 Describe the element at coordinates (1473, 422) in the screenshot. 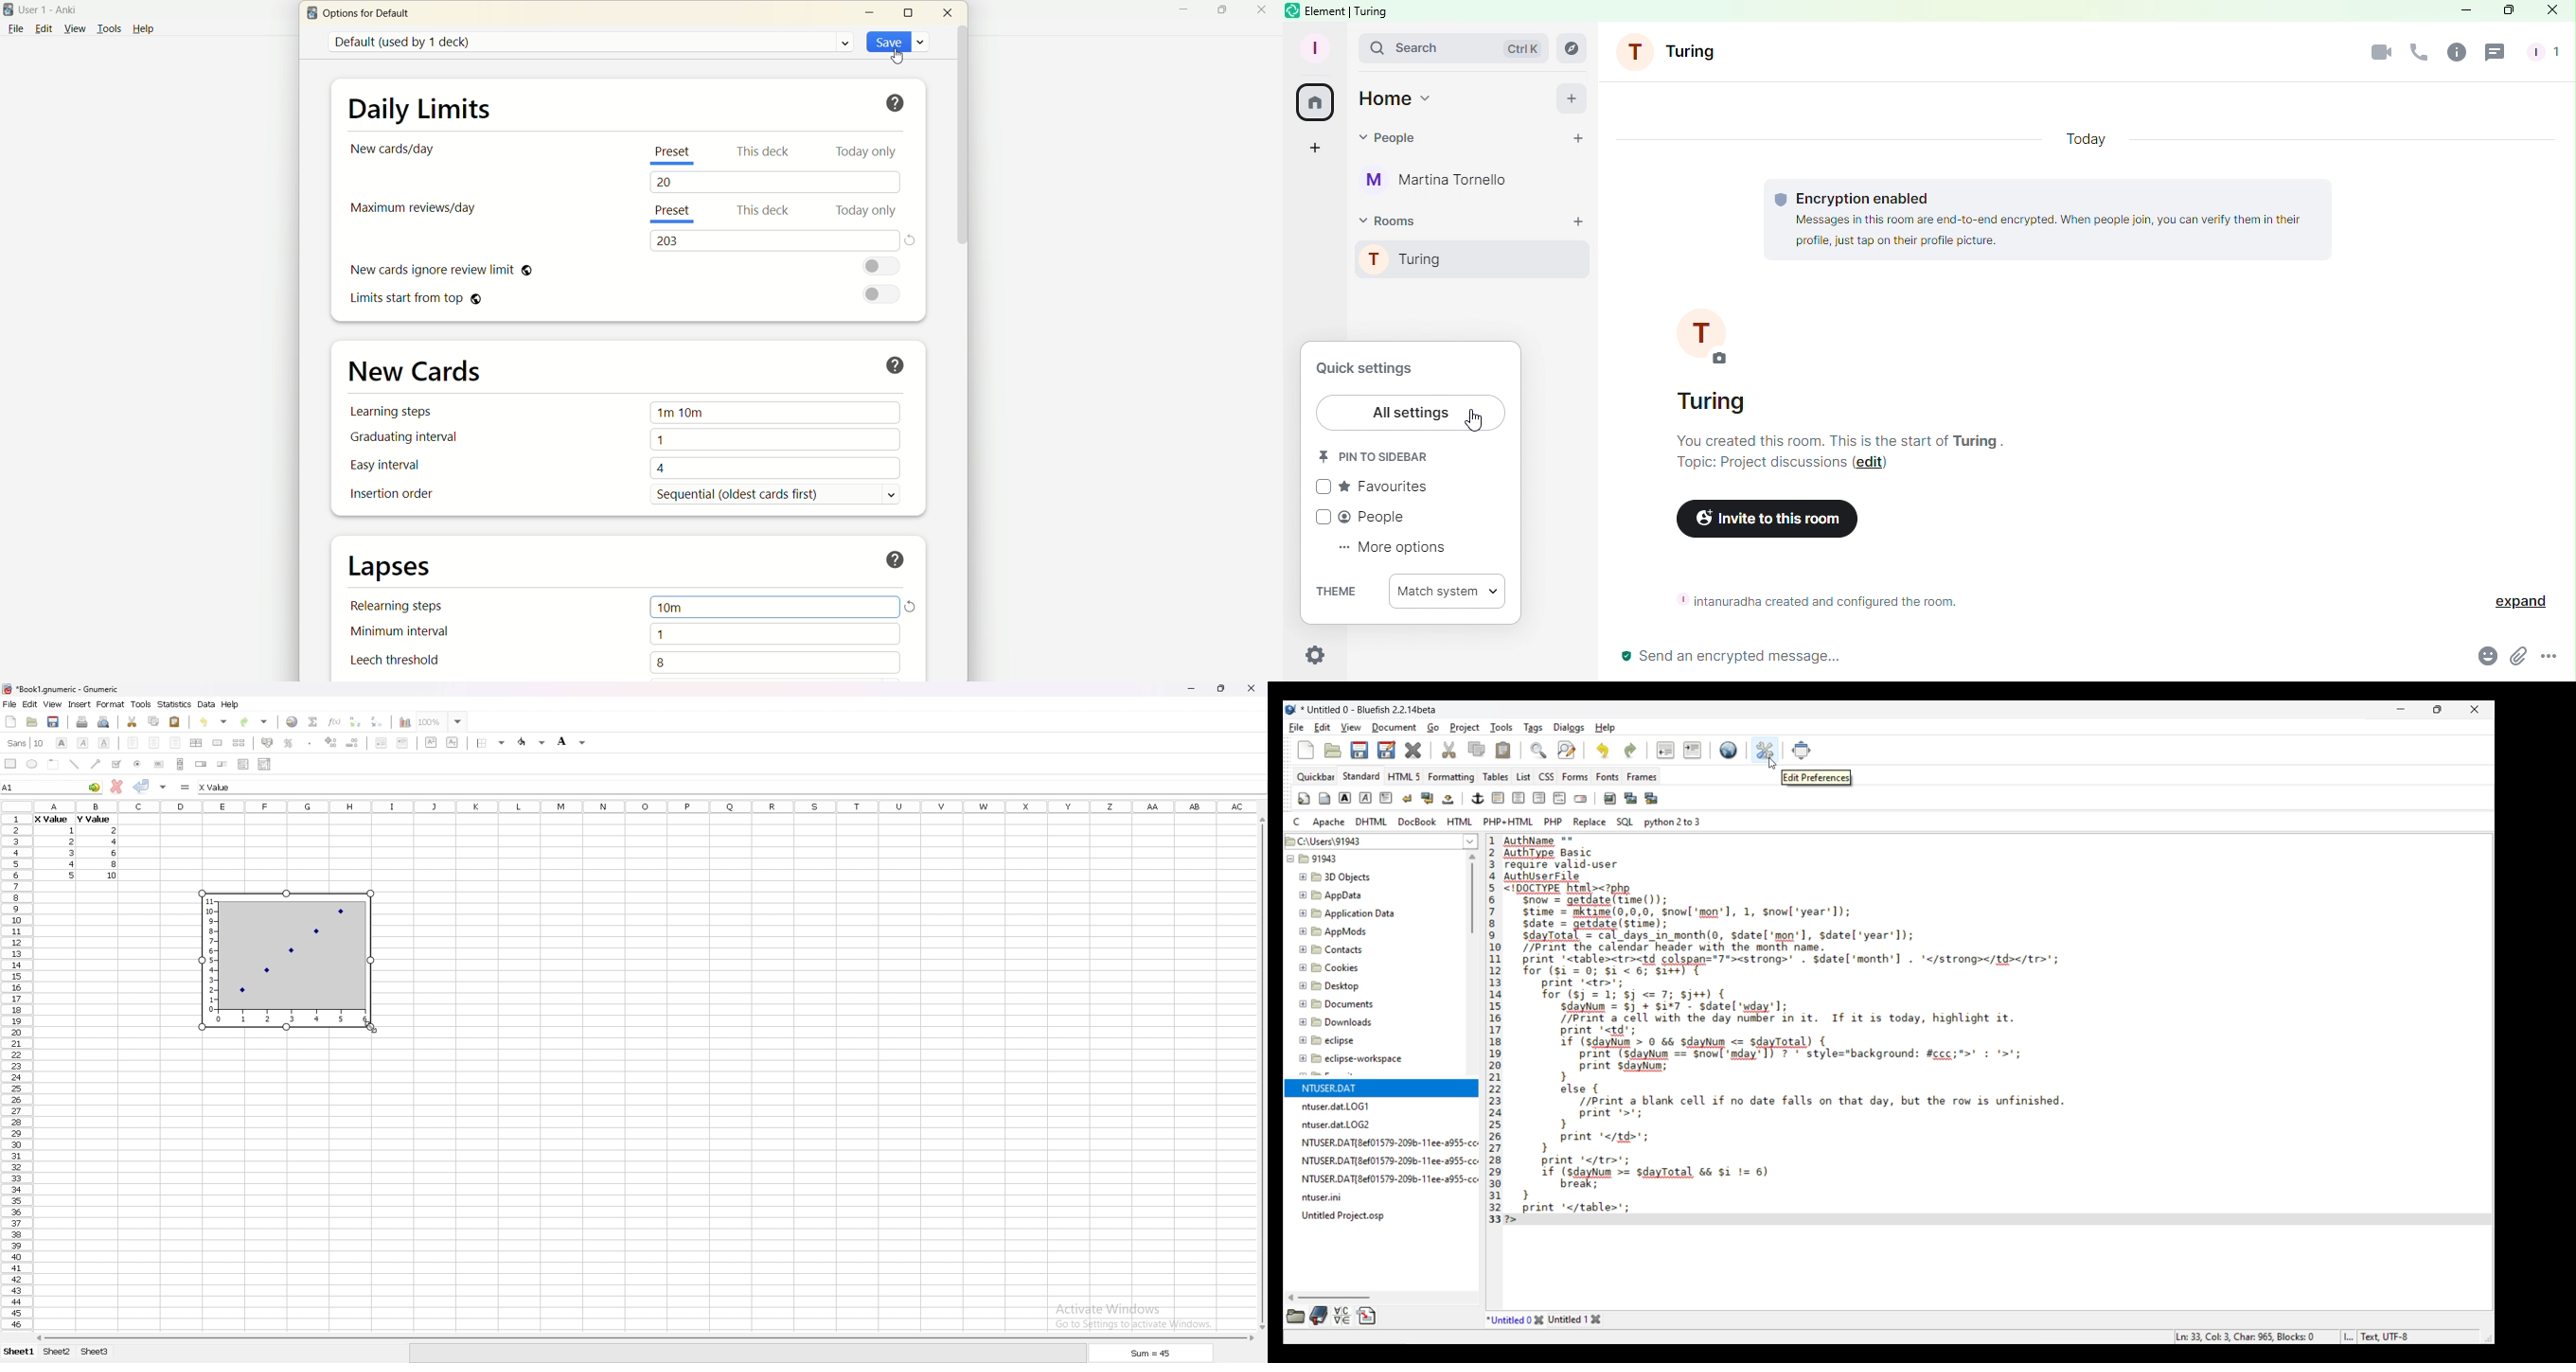

I see `Cursor` at that location.